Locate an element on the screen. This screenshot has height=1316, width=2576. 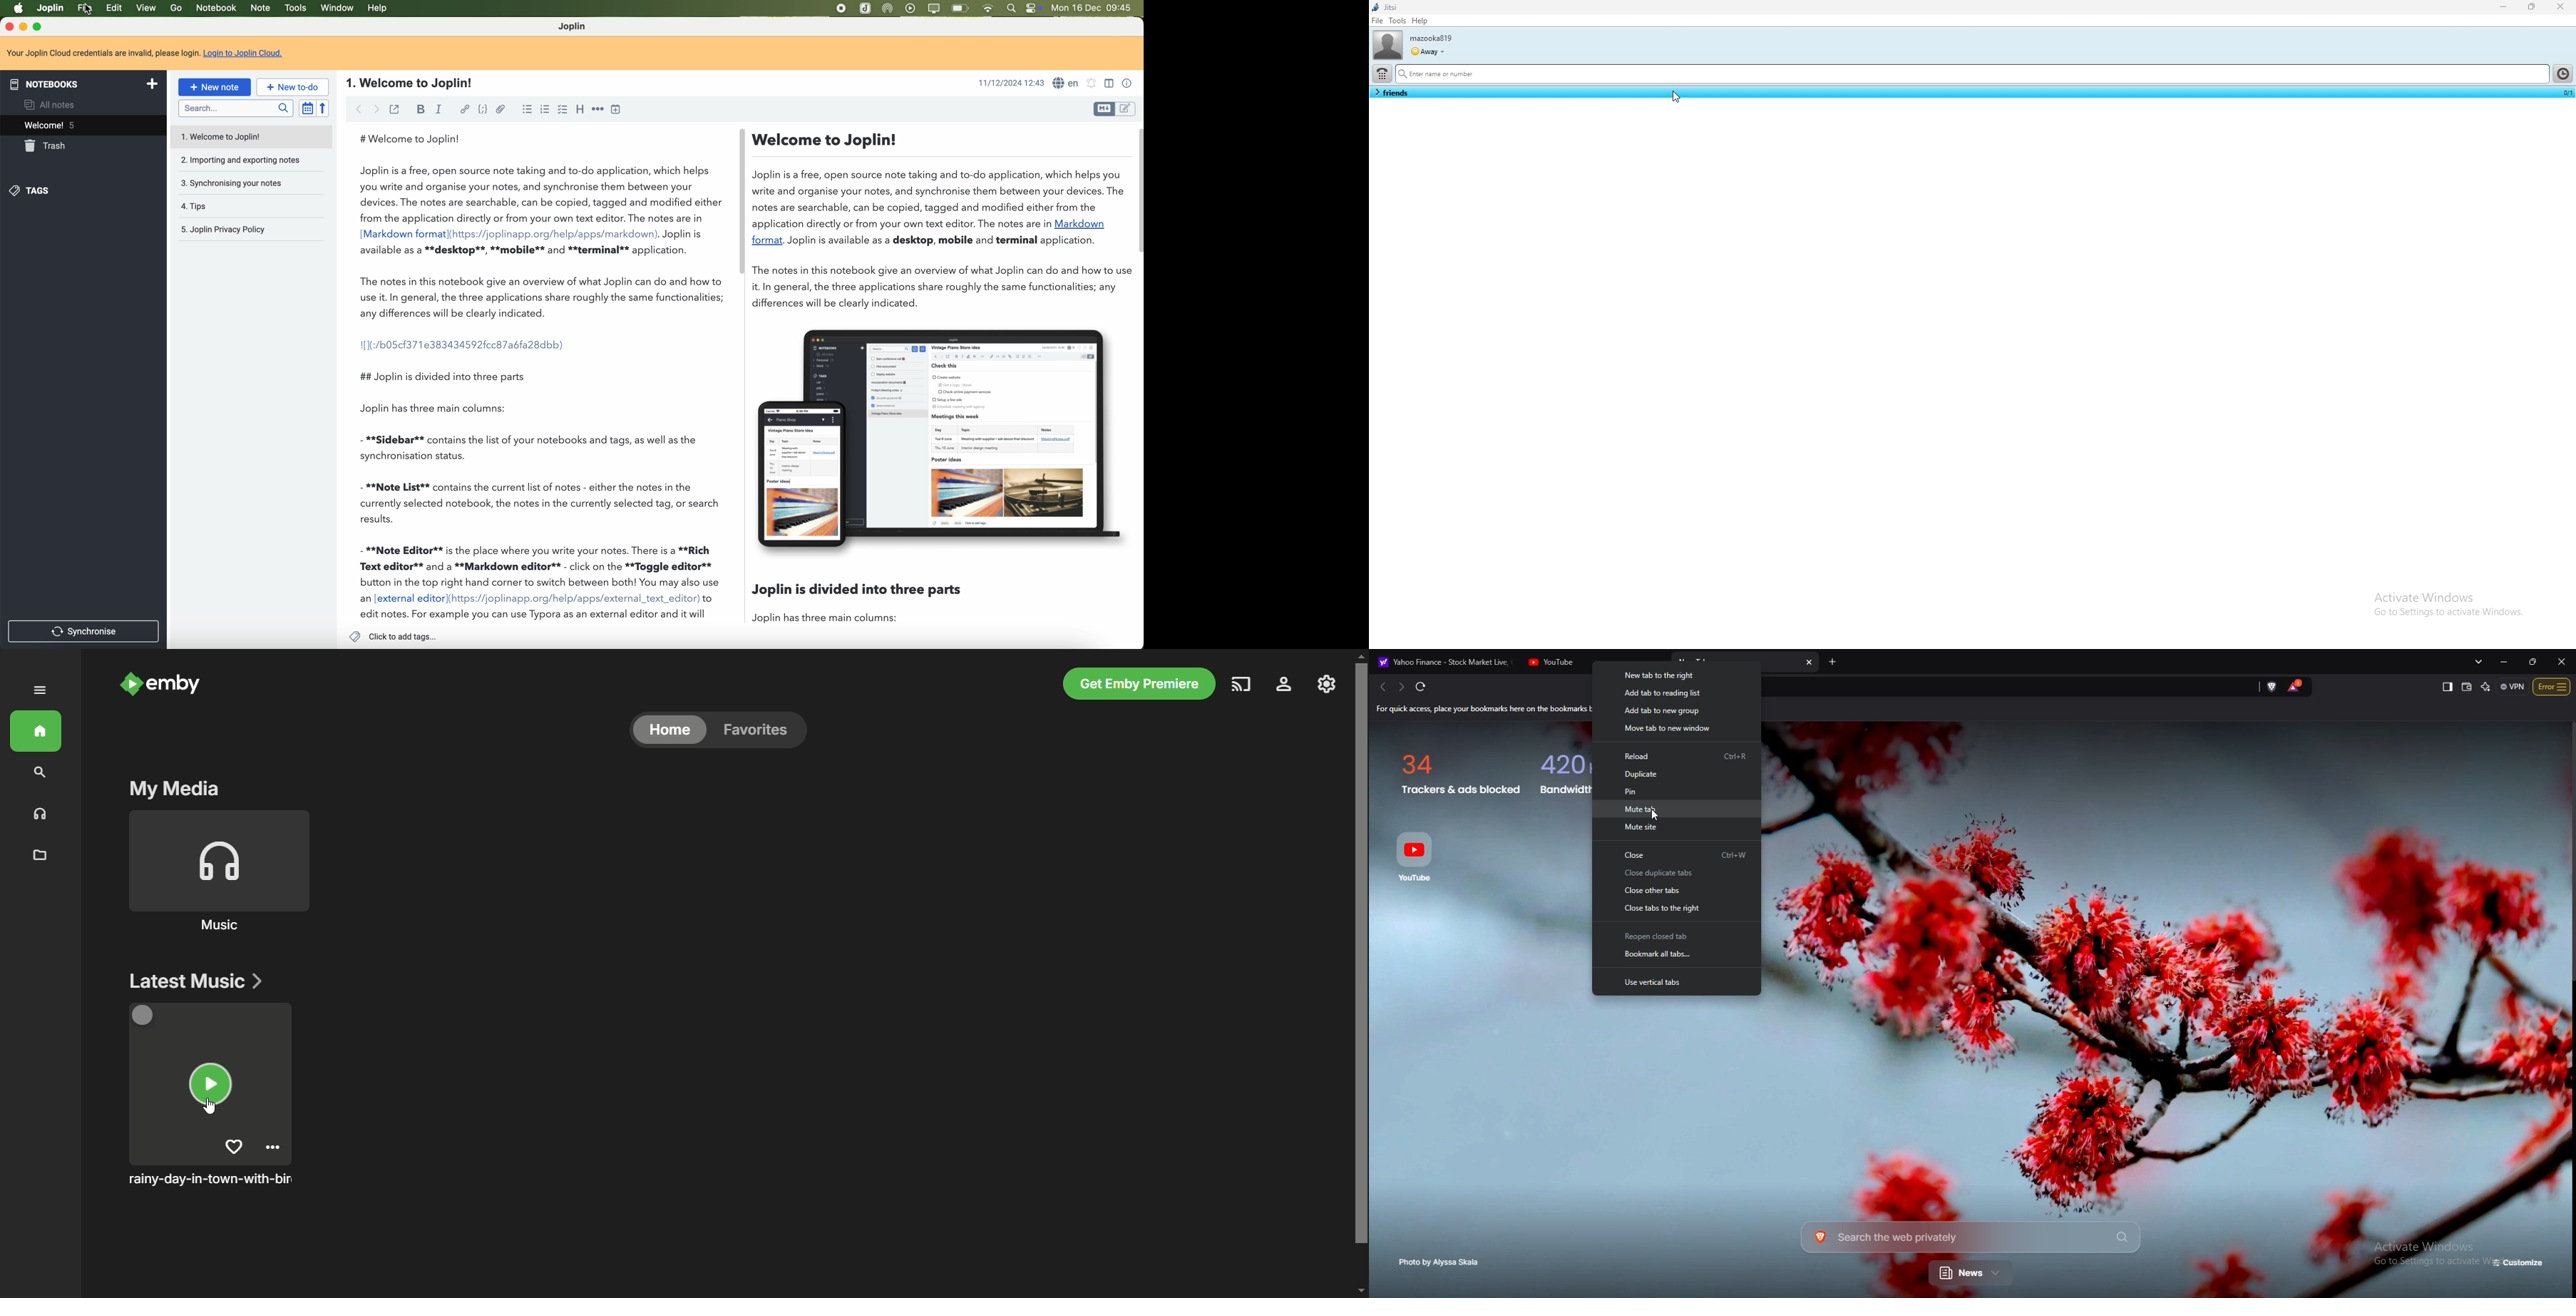
set alarm is located at coordinates (1092, 85).